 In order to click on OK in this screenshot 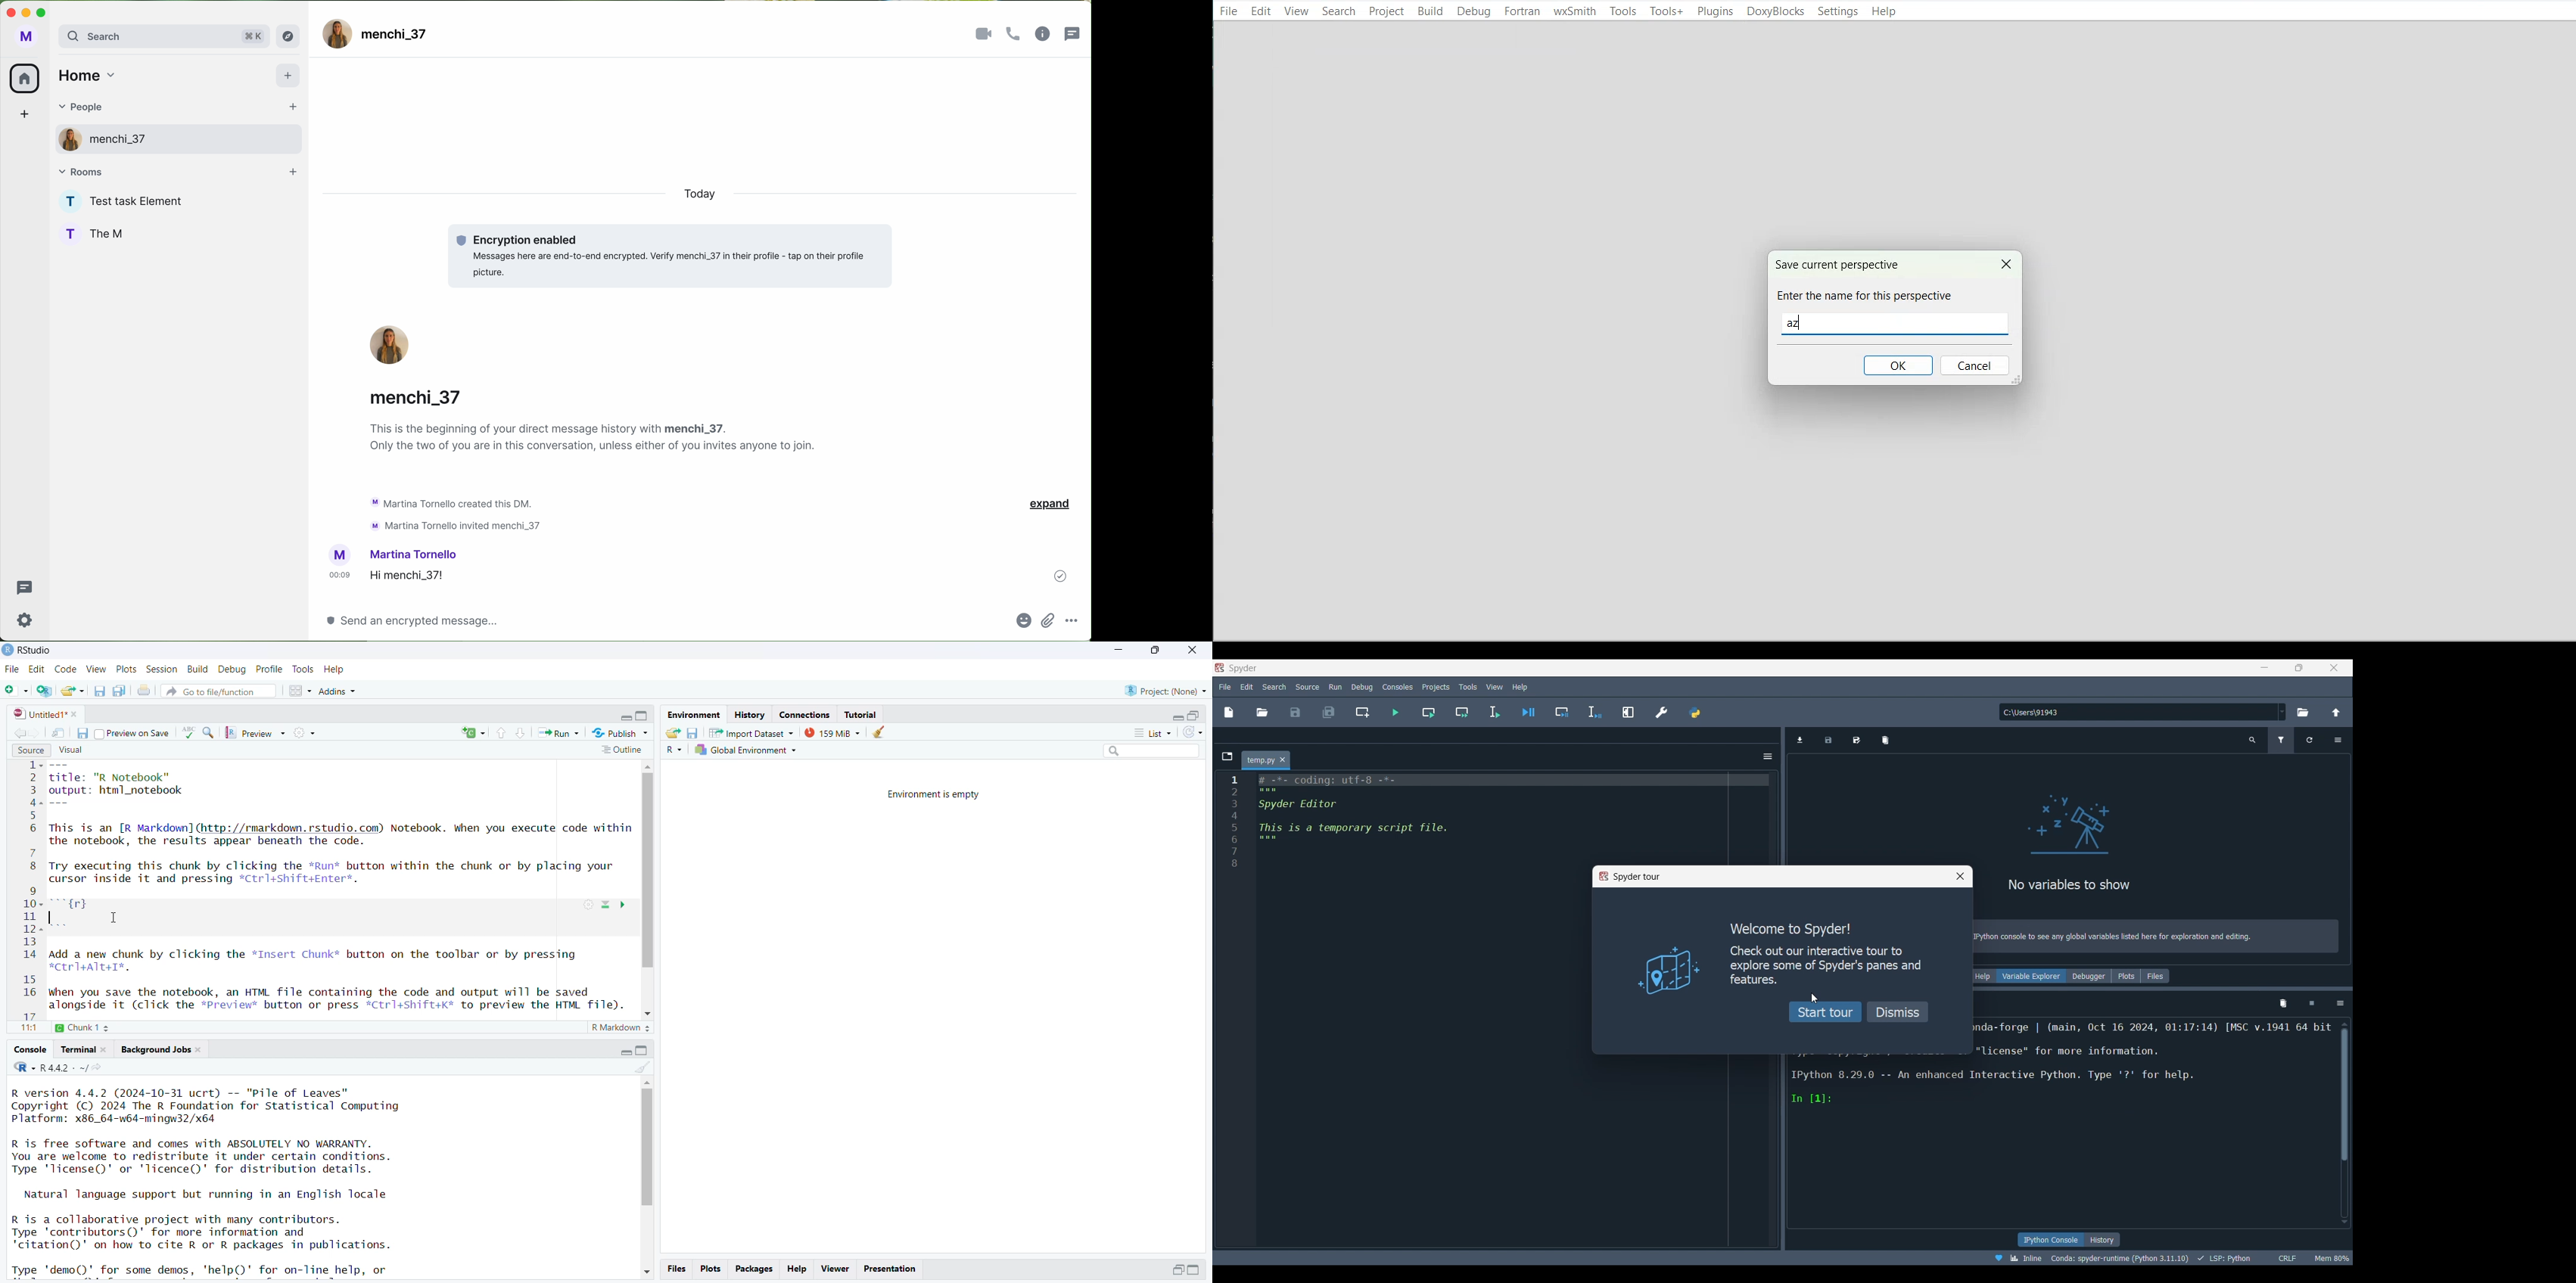, I will do `click(1899, 365)`.